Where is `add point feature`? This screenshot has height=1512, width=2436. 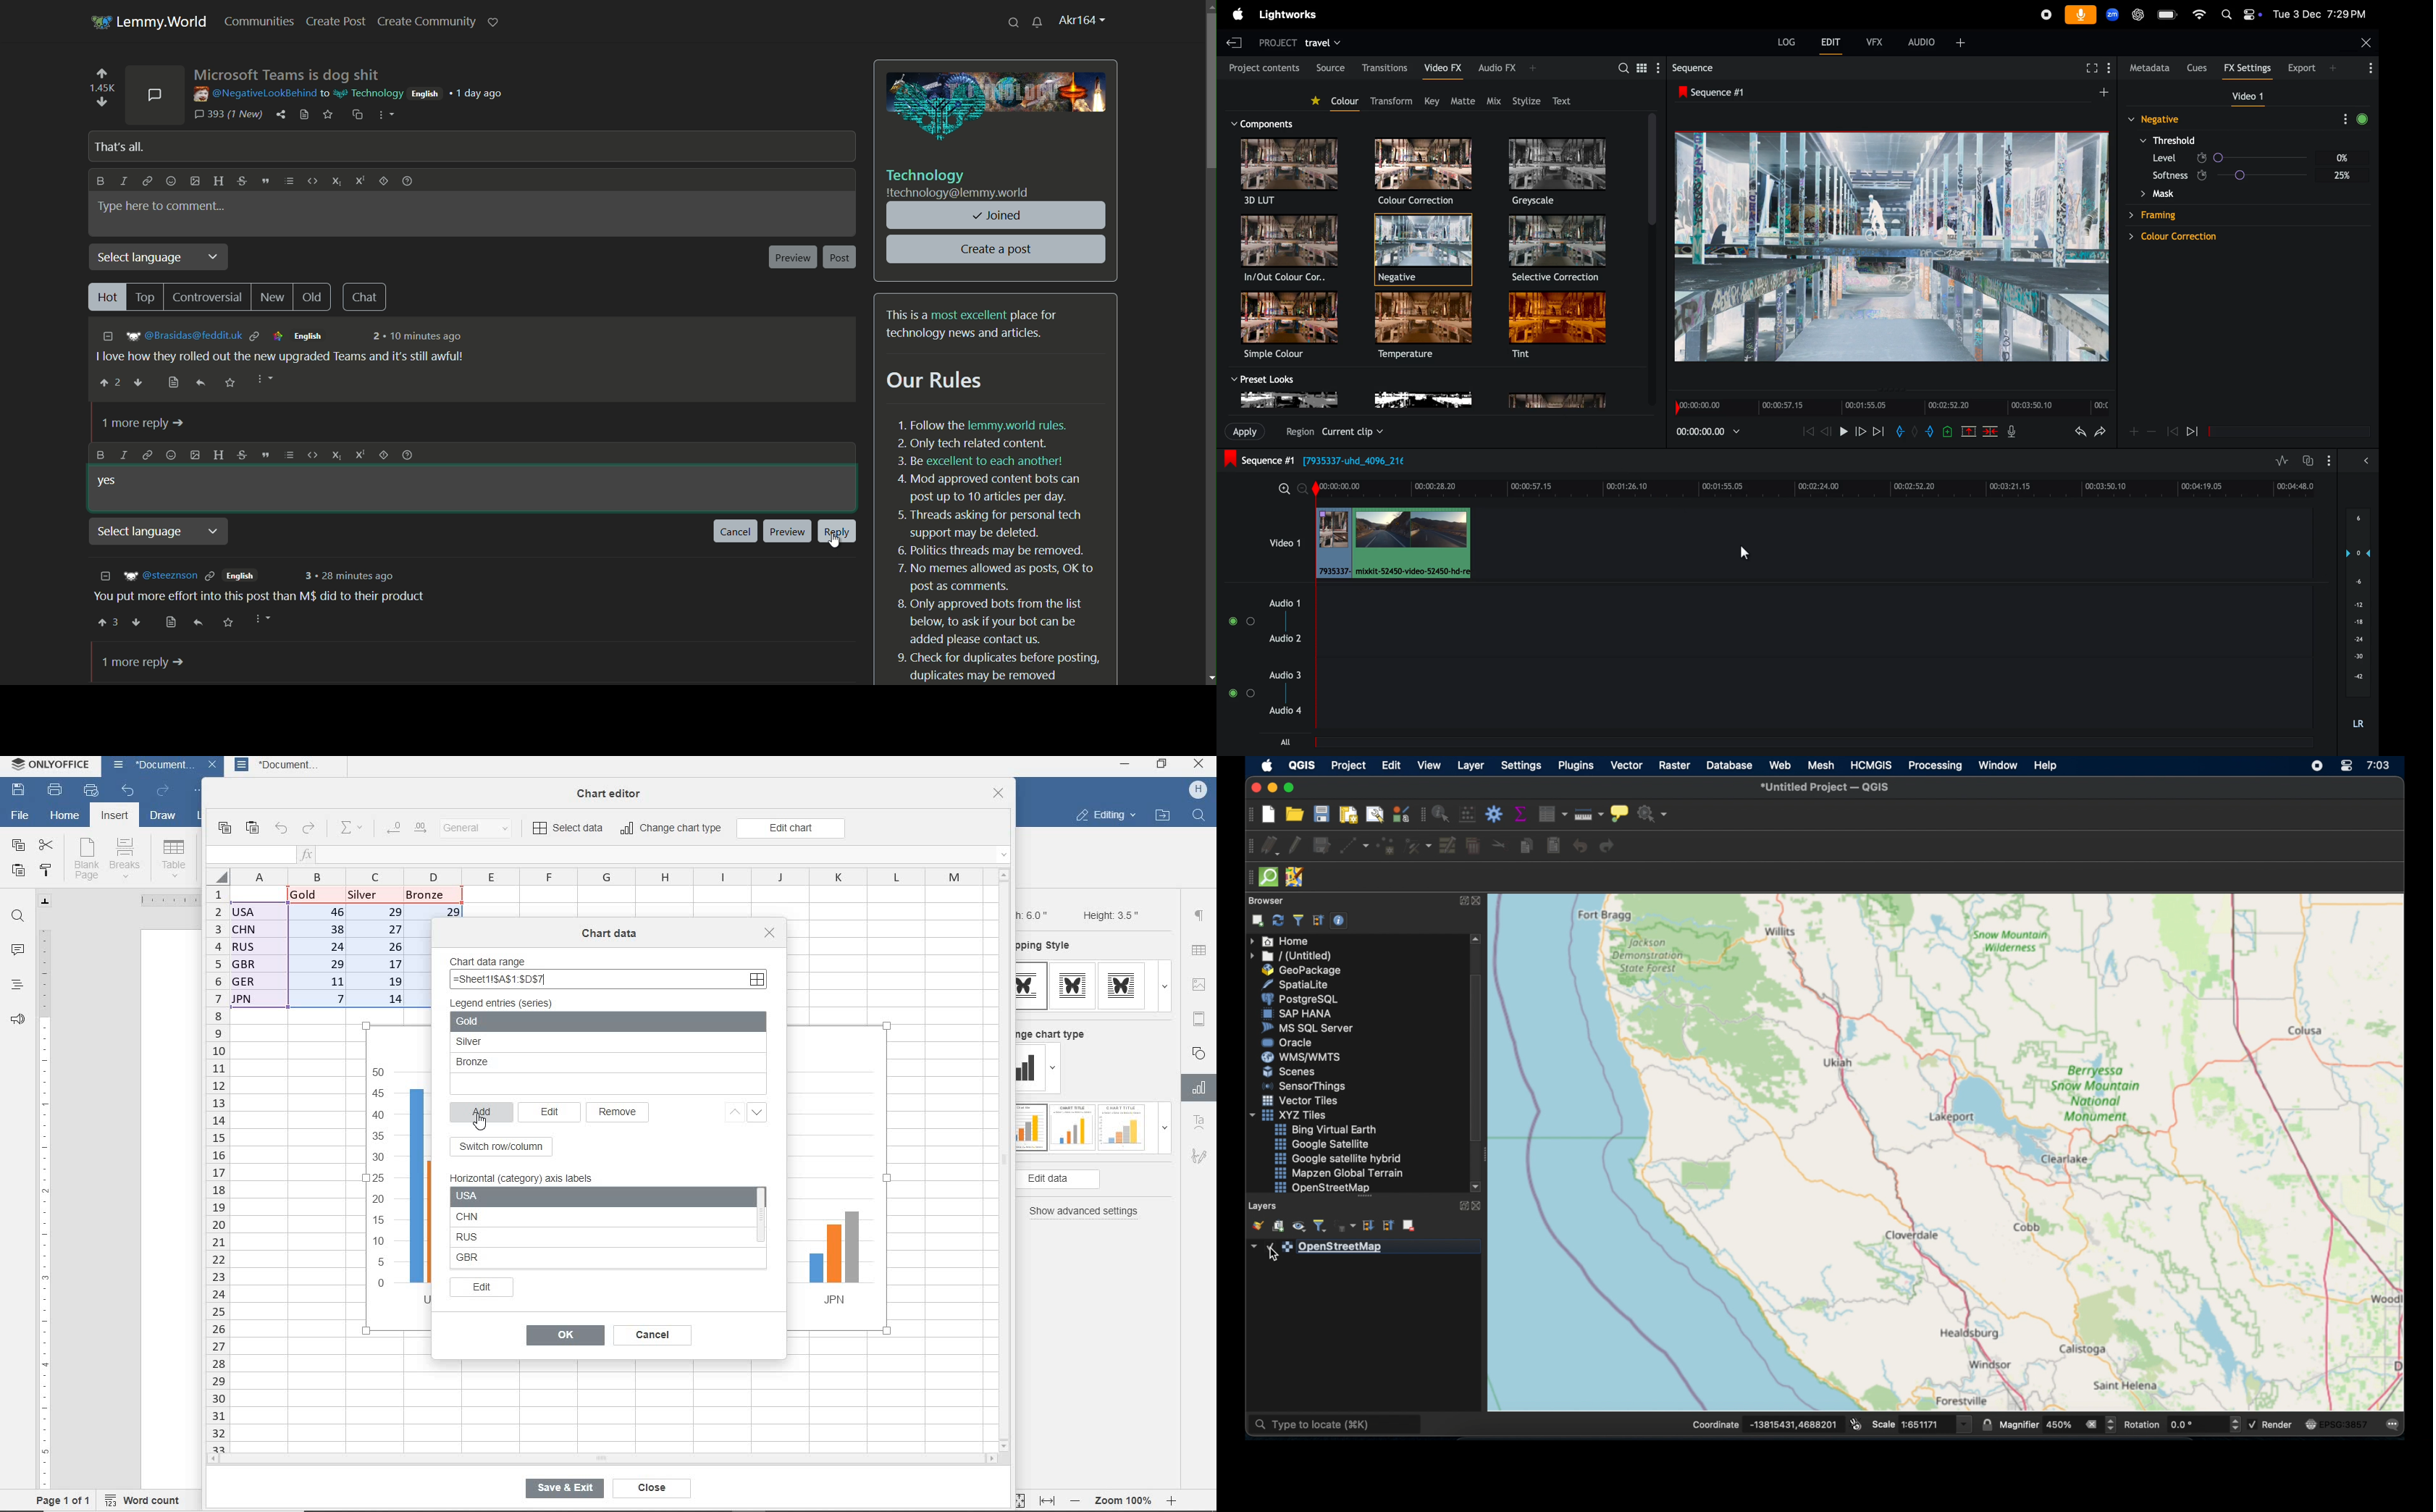 add point feature is located at coordinates (1385, 846).